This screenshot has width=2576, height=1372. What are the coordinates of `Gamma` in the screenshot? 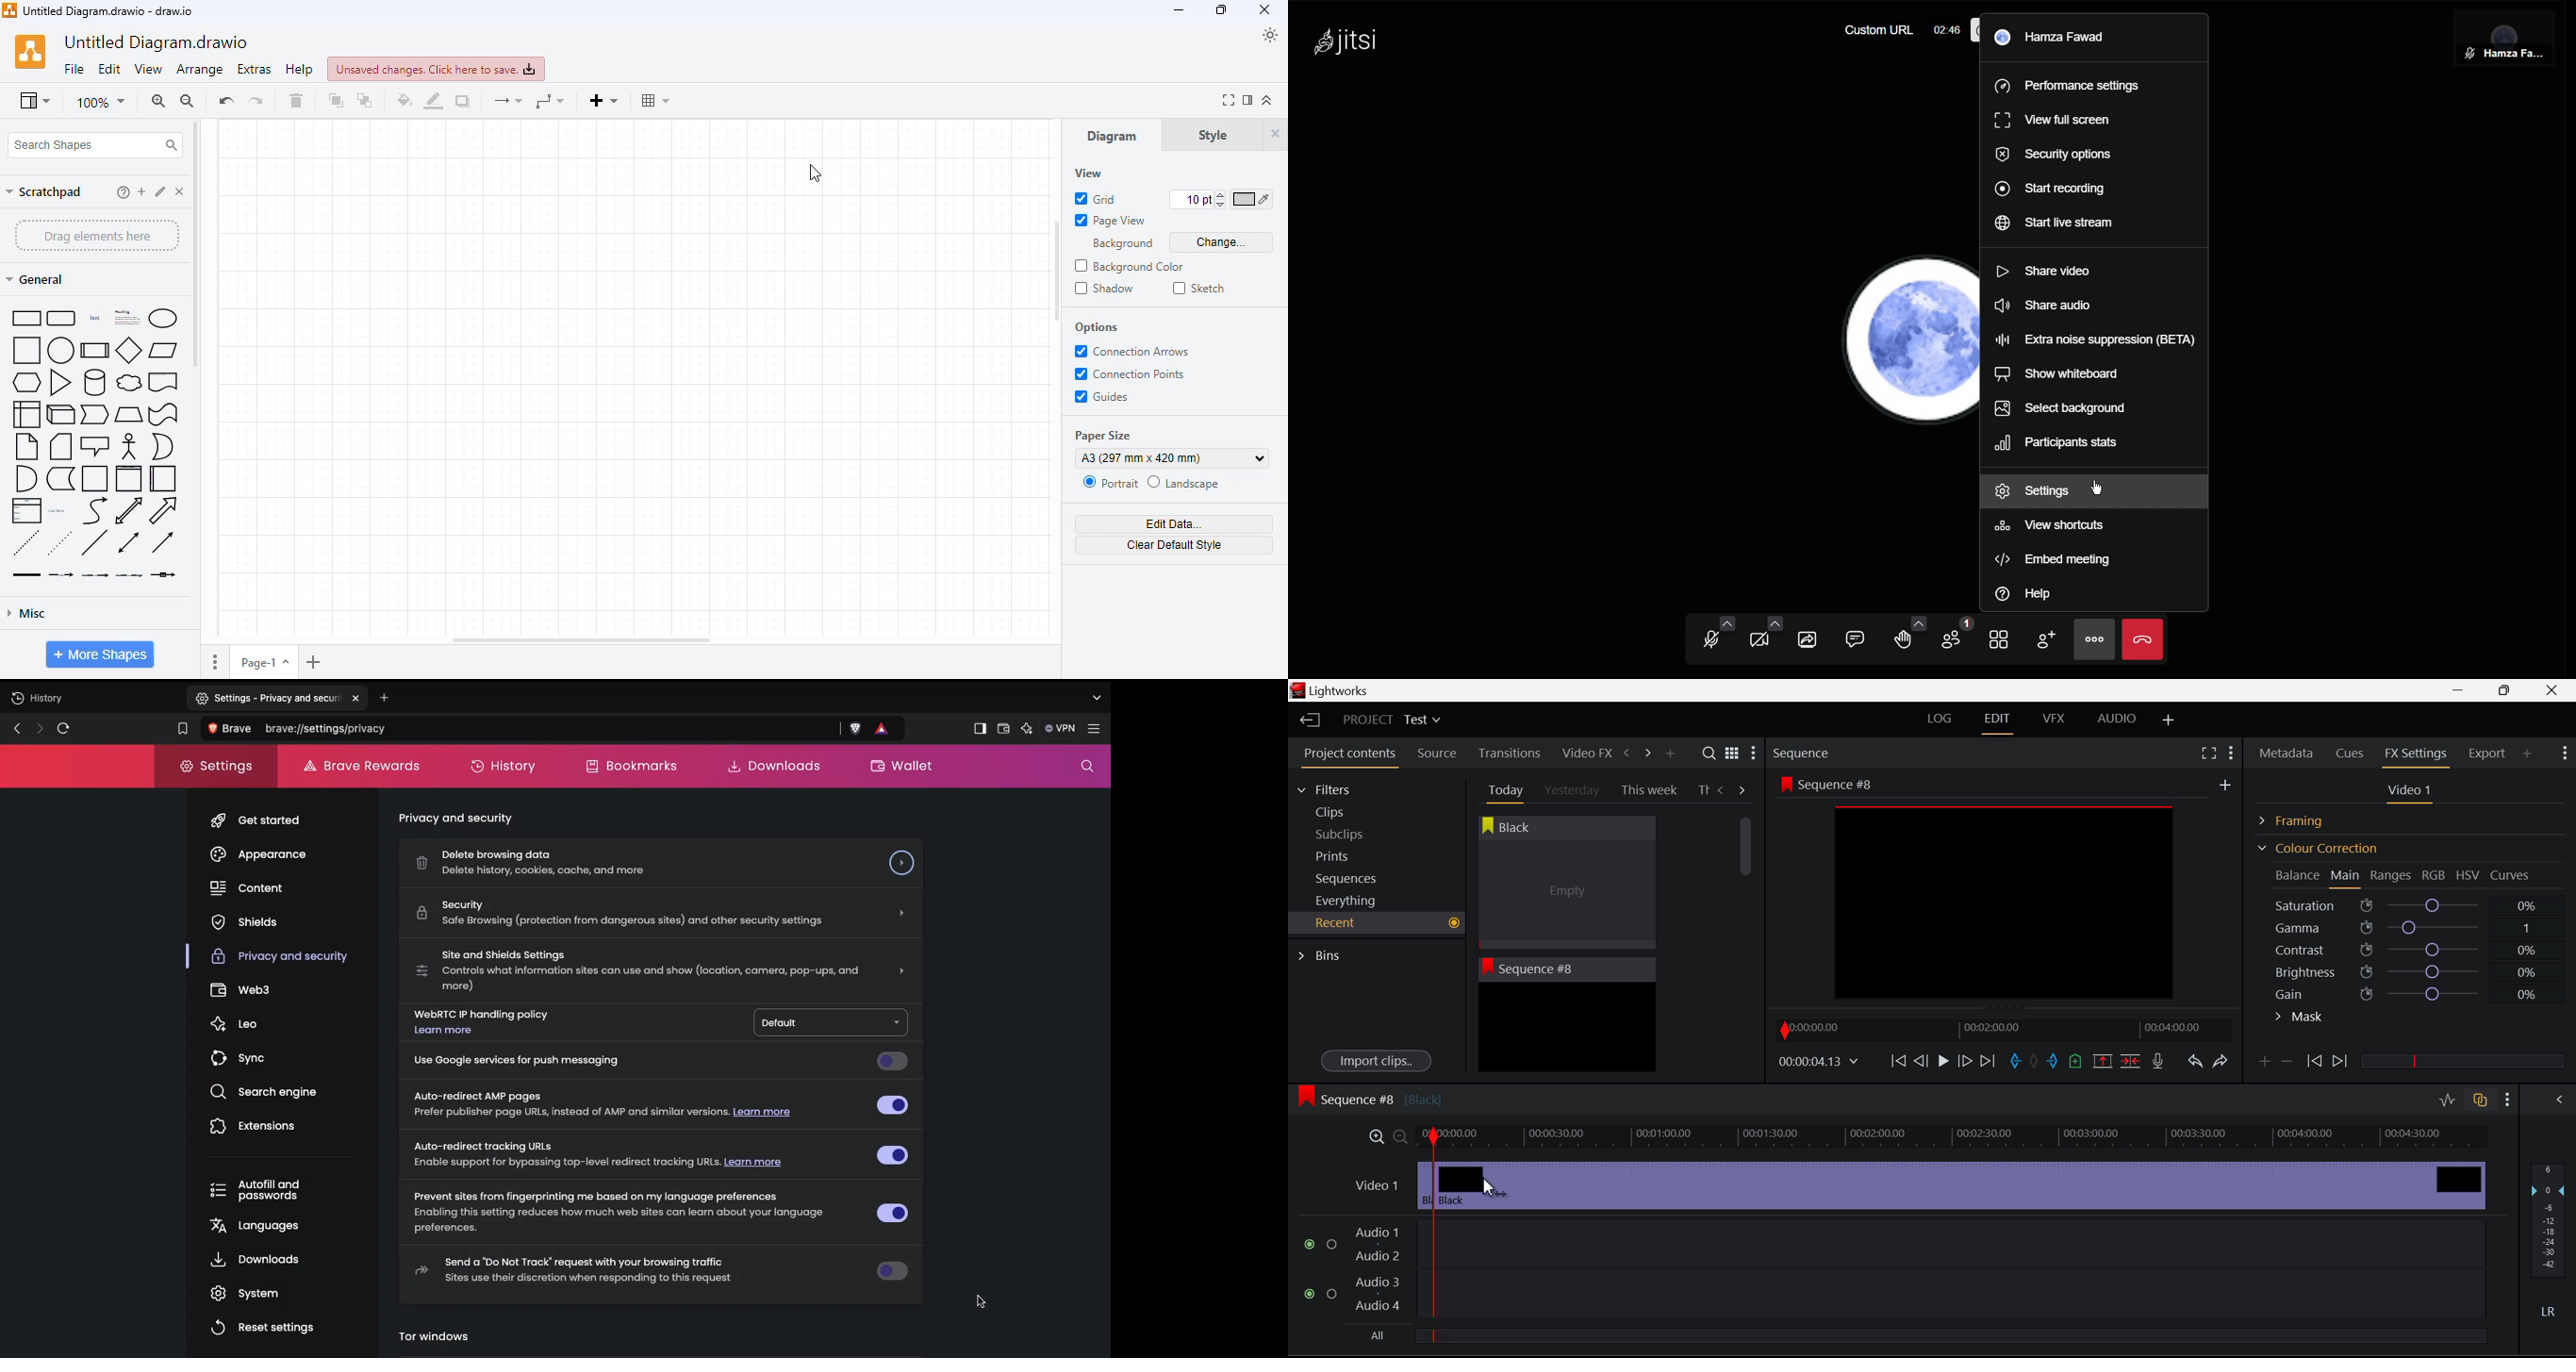 It's located at (2412, 928).